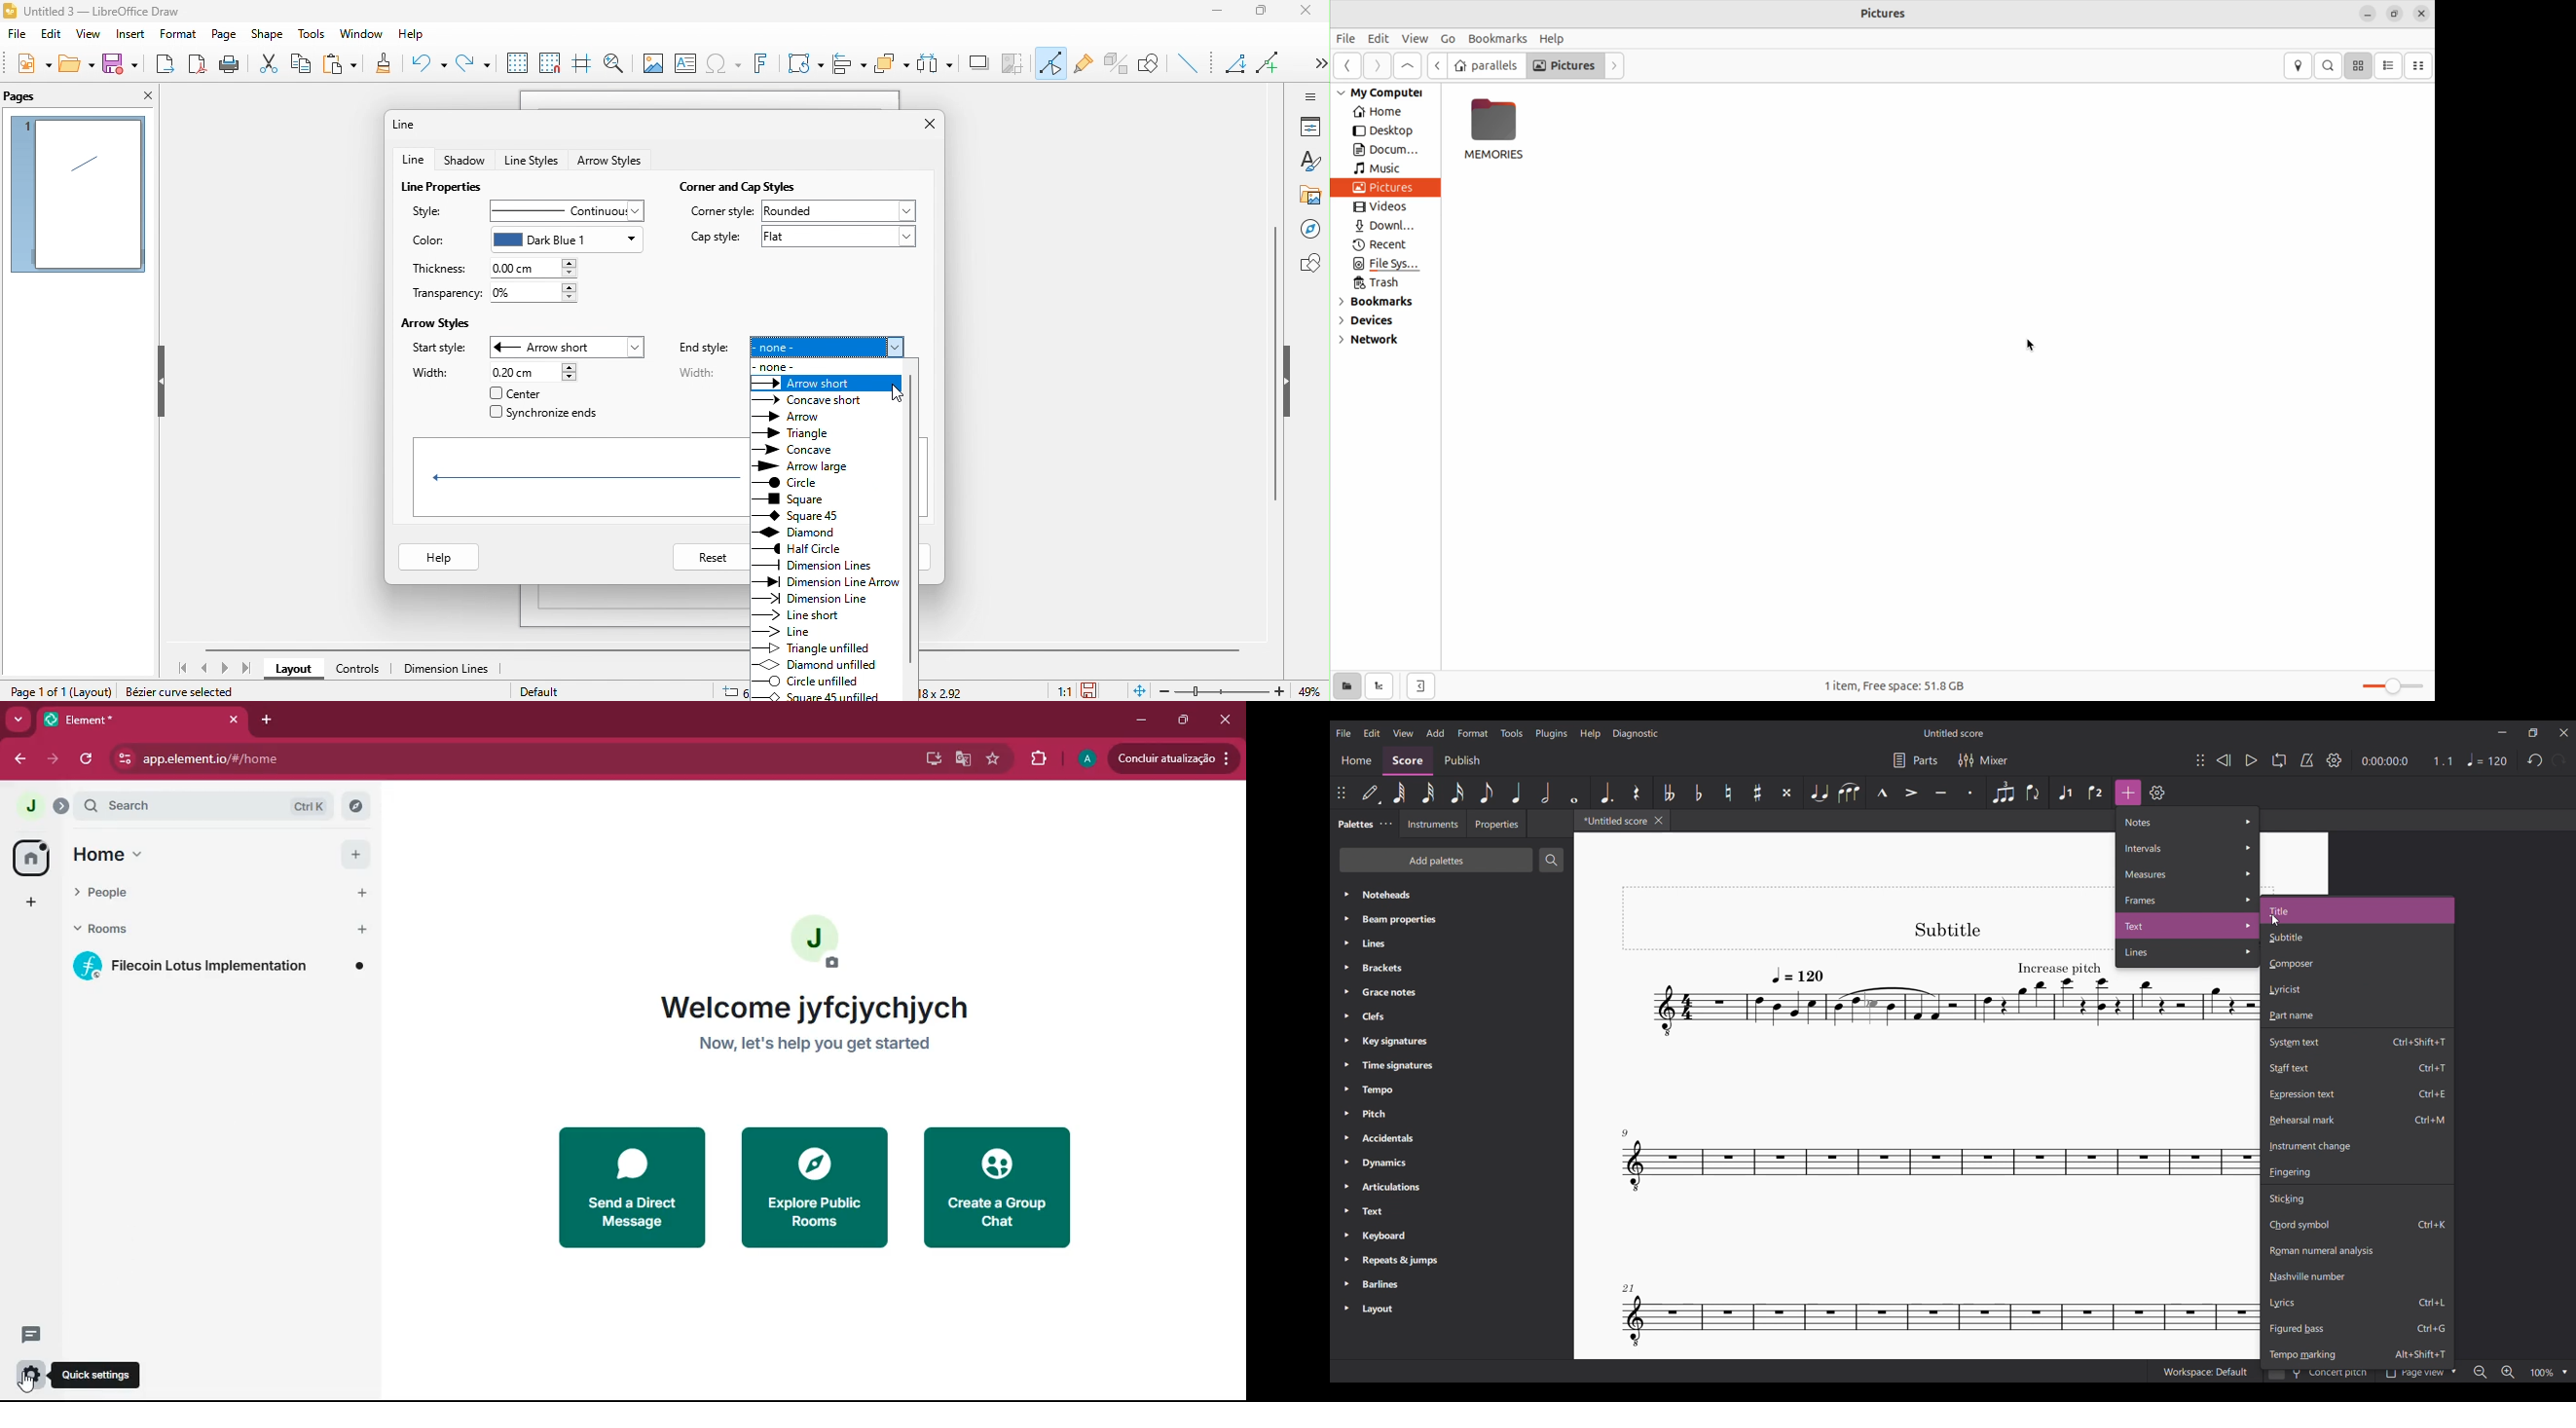 The height and width of the screenshot is (1428, 2576). What do you see at coordinates (1371, 733) in the screenshot?
I see `Edit menu` at bounding box center [1371, 733].